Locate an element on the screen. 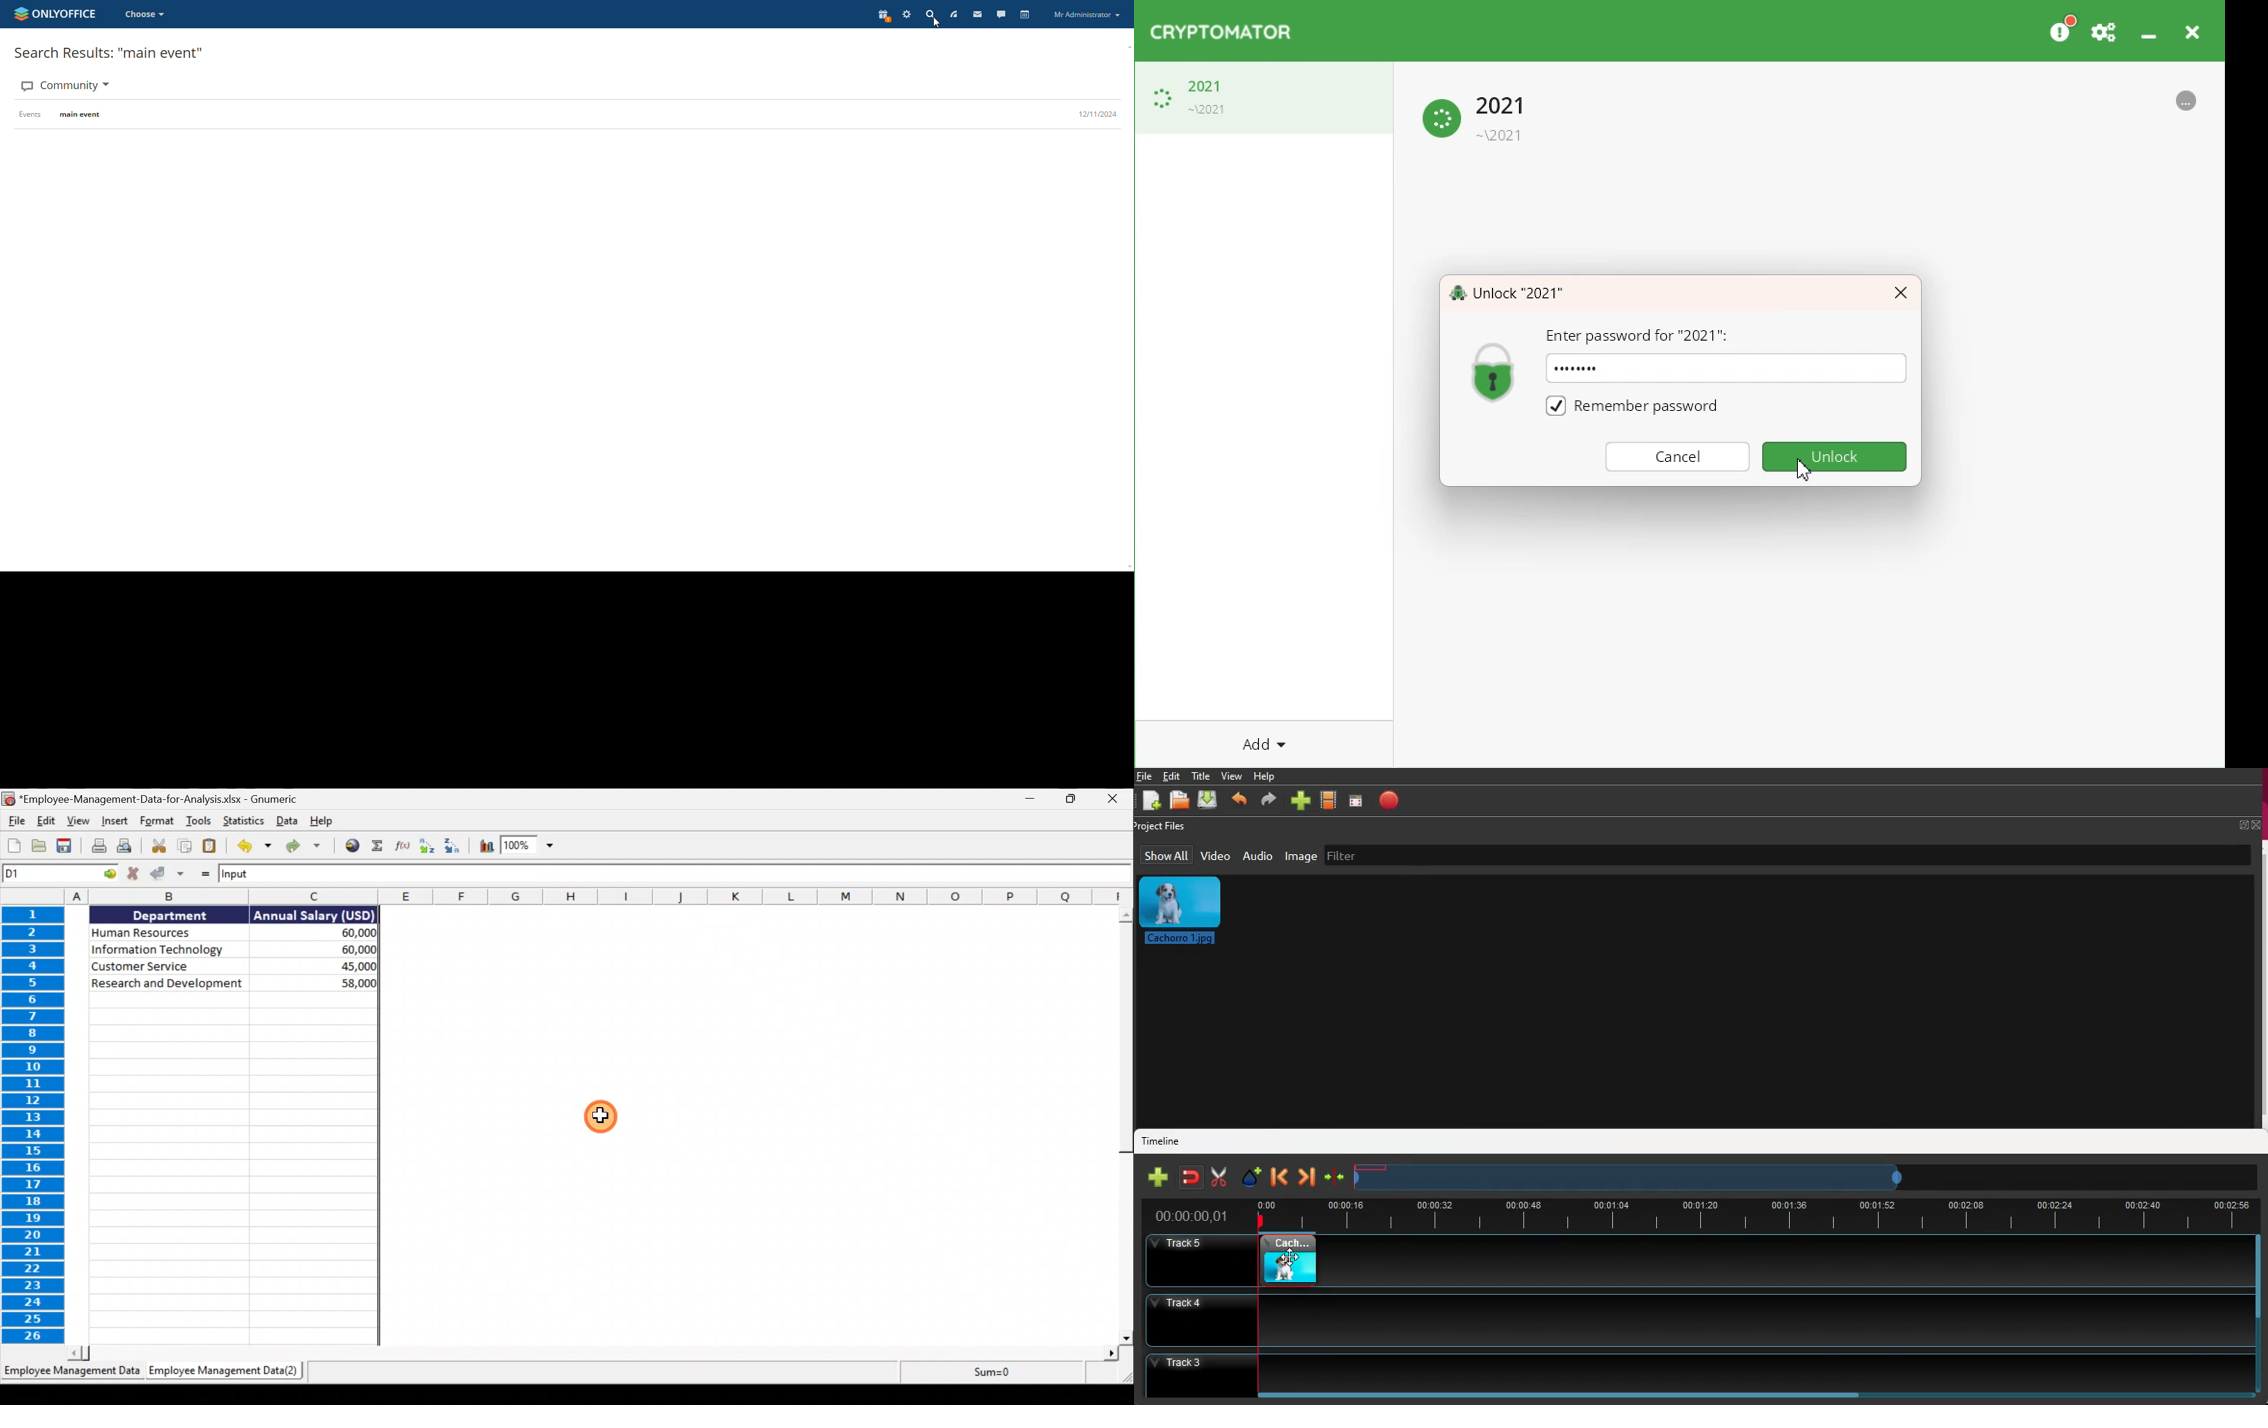 This screenshot has width=2268, height=1428. image is located at coordinates (1301, 858).